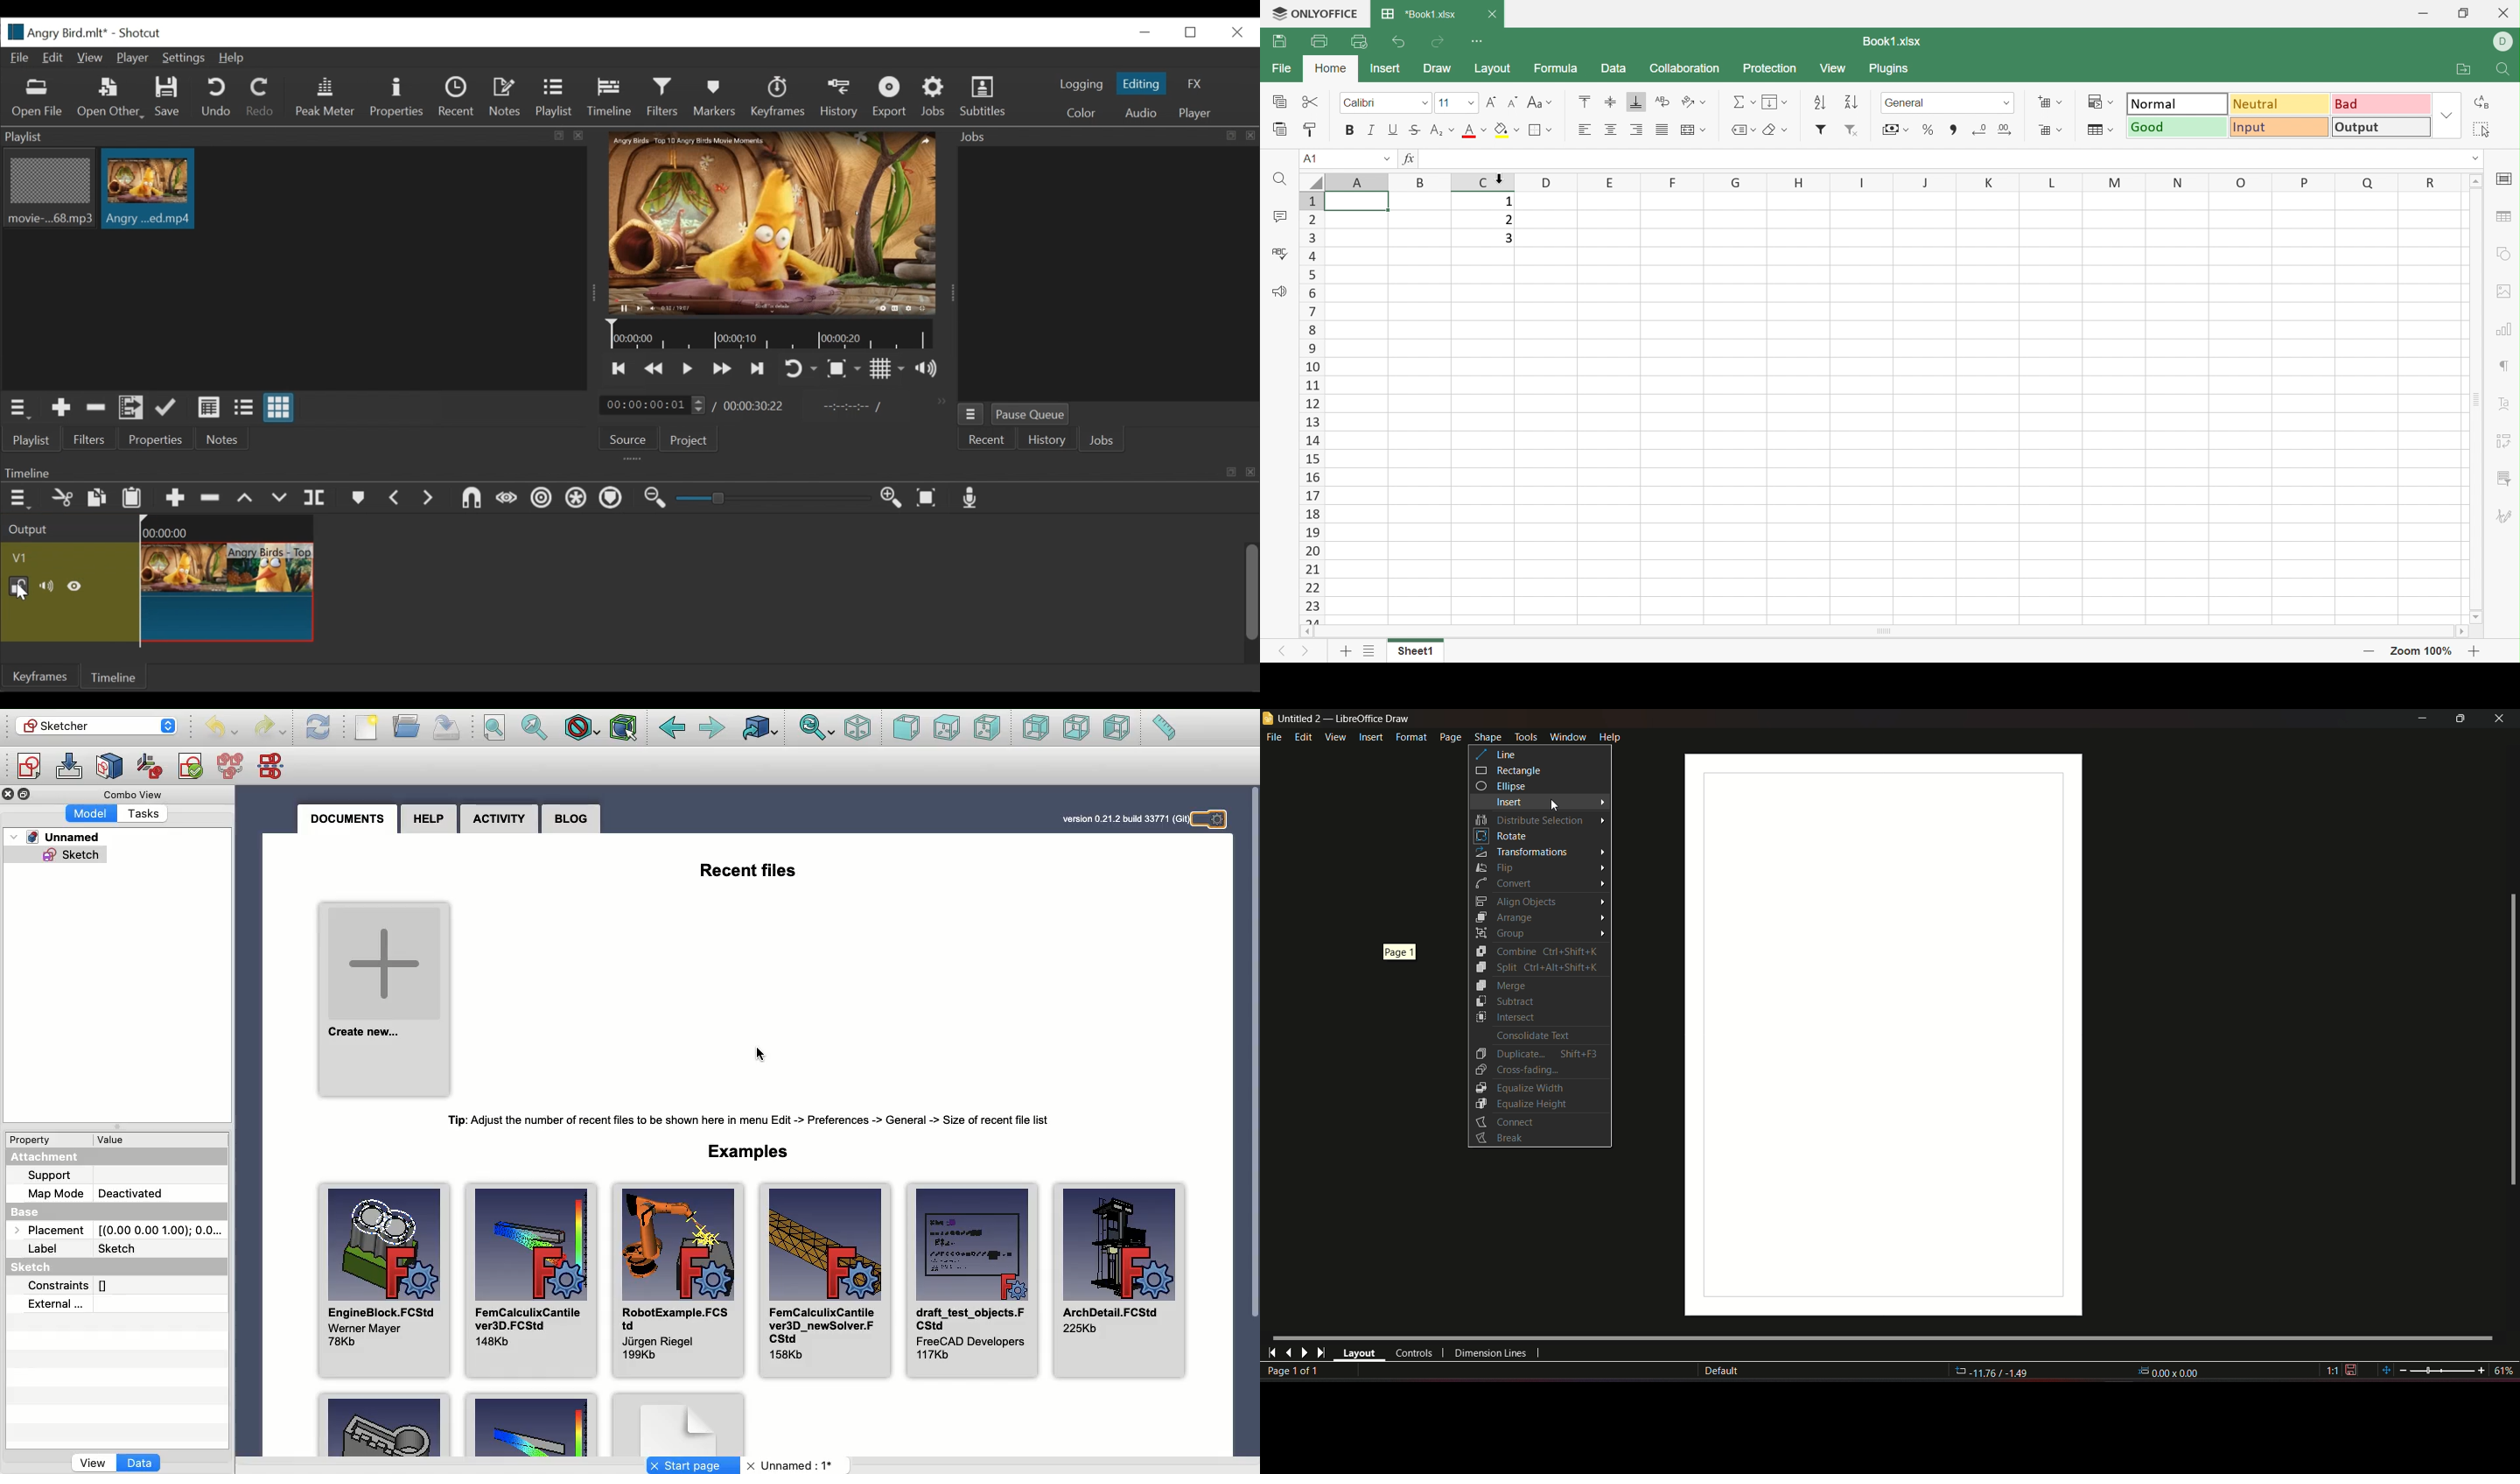 This screenshot has width=2520, height=1484. What do you see at coordinates (37, 676) in the screenshot?
I see `Keyframe` at bounding box center [37, 676].